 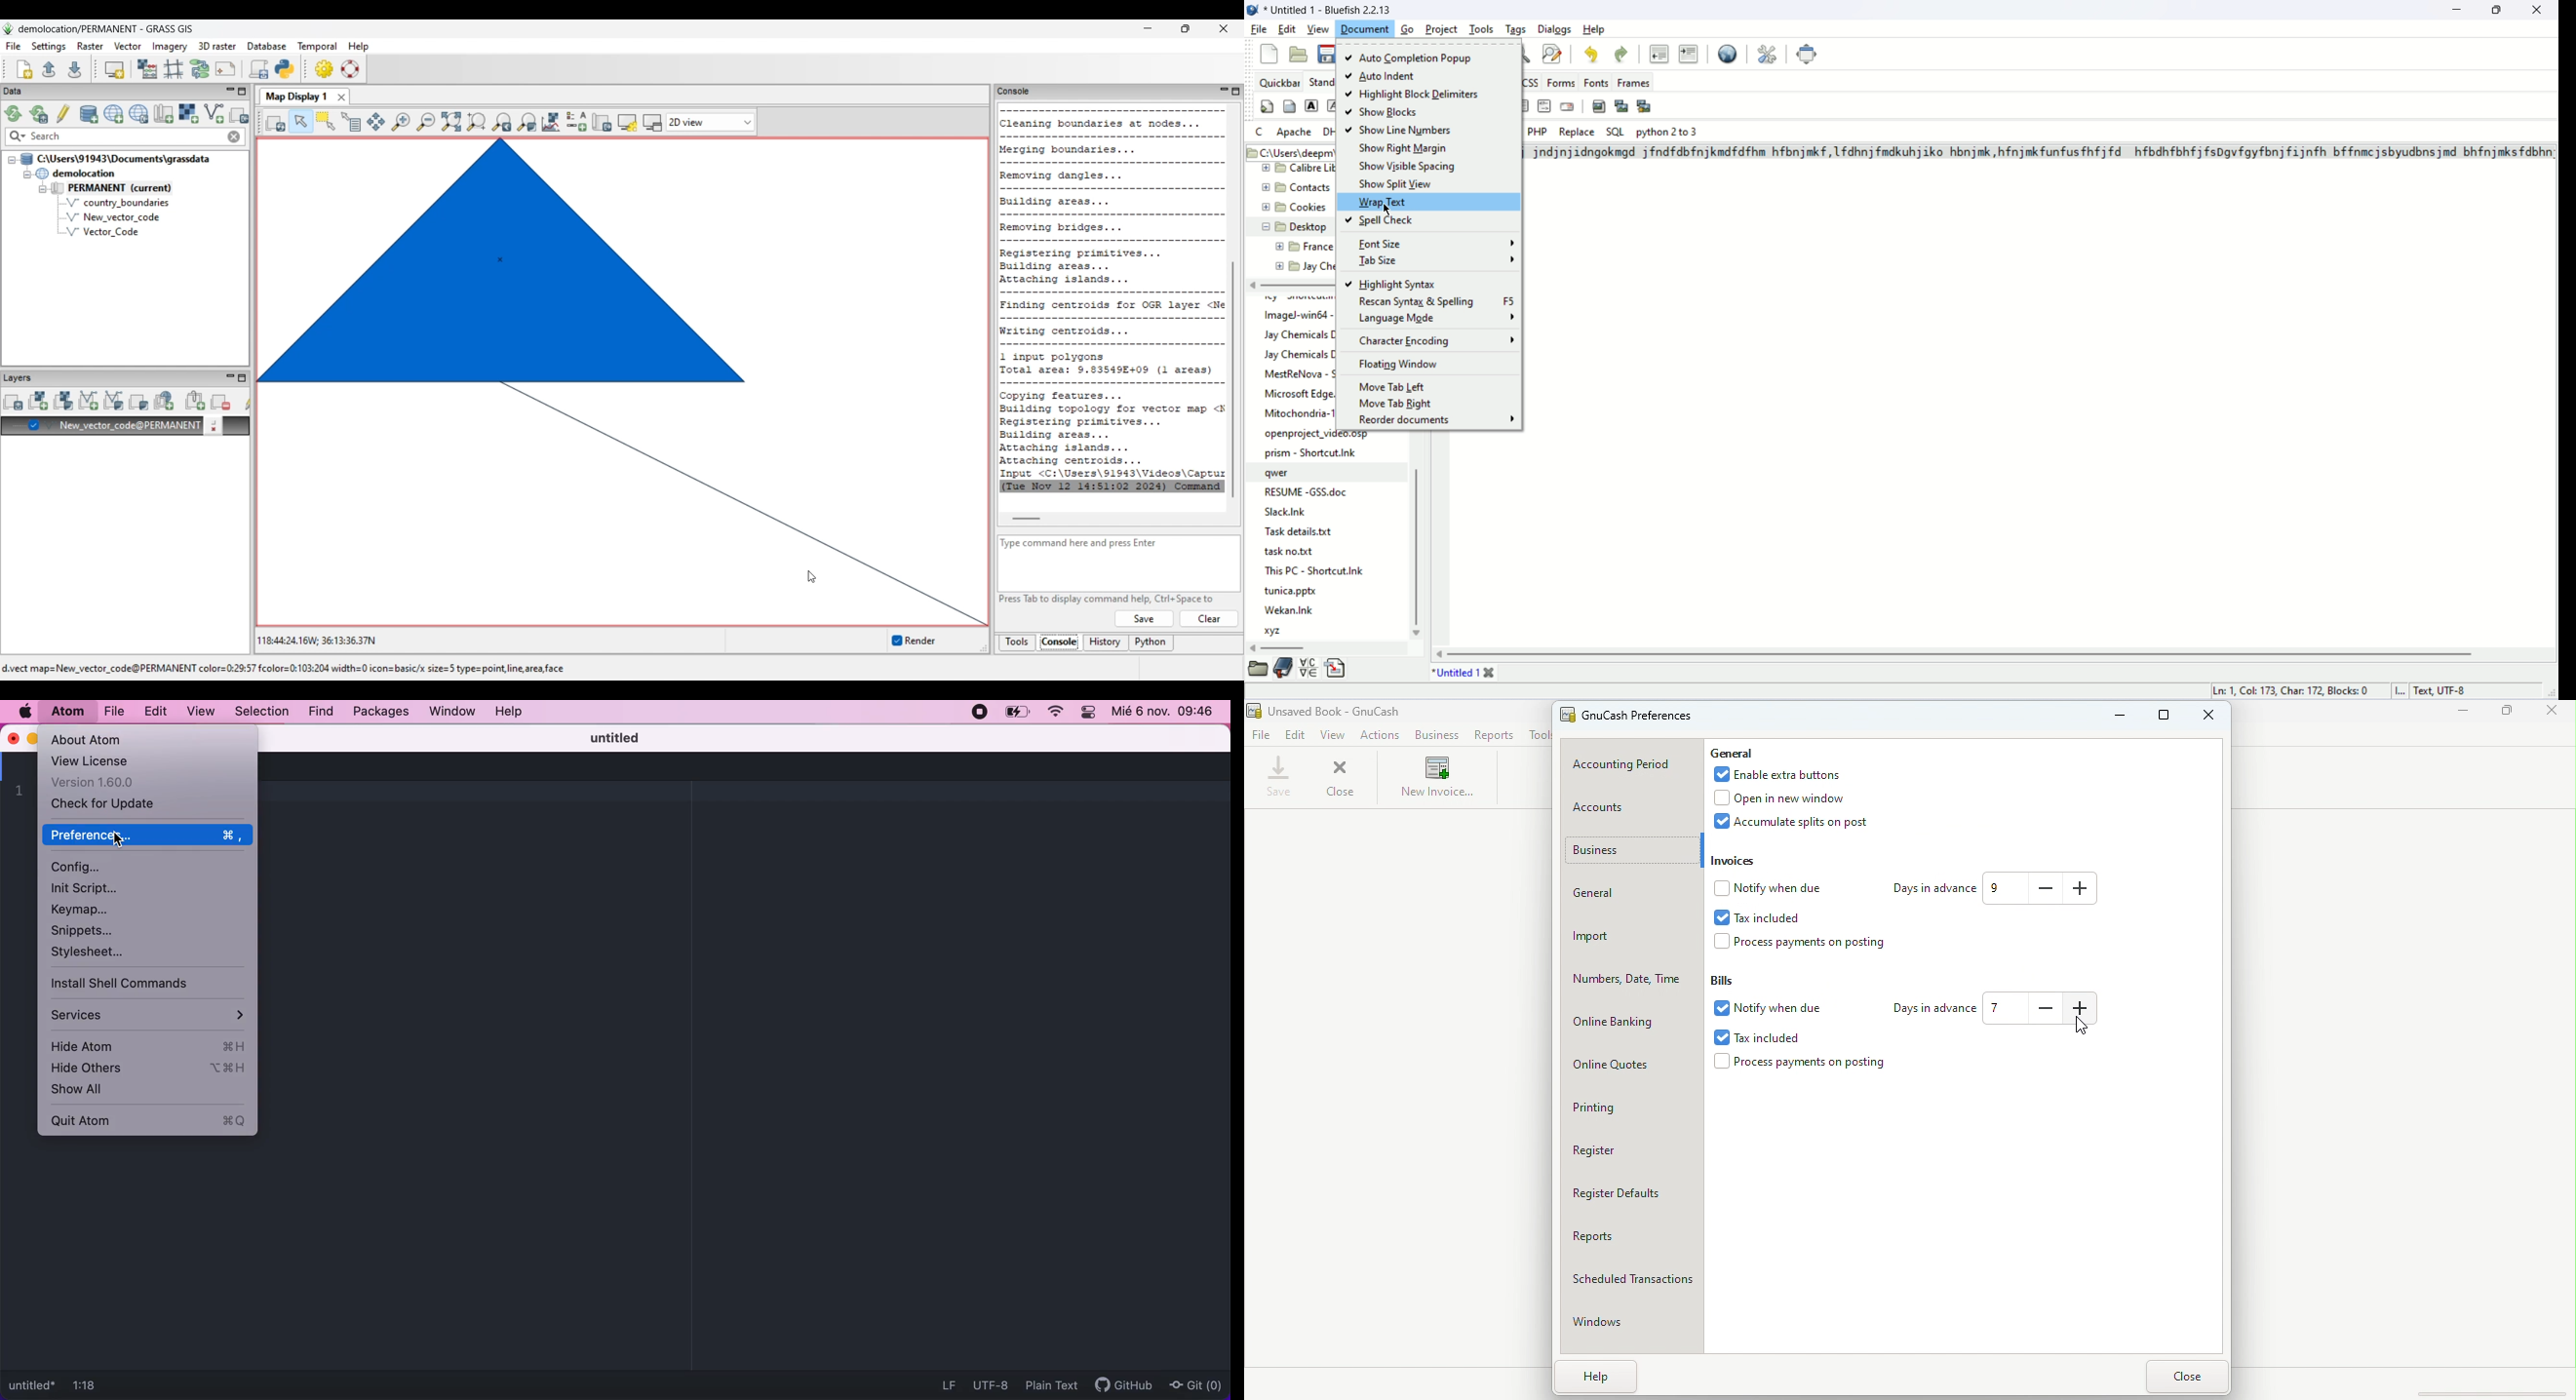 What do you see at coordinates (1562, 82) in the screenshot?
I see `forms` at bounding box center [1562, 82].